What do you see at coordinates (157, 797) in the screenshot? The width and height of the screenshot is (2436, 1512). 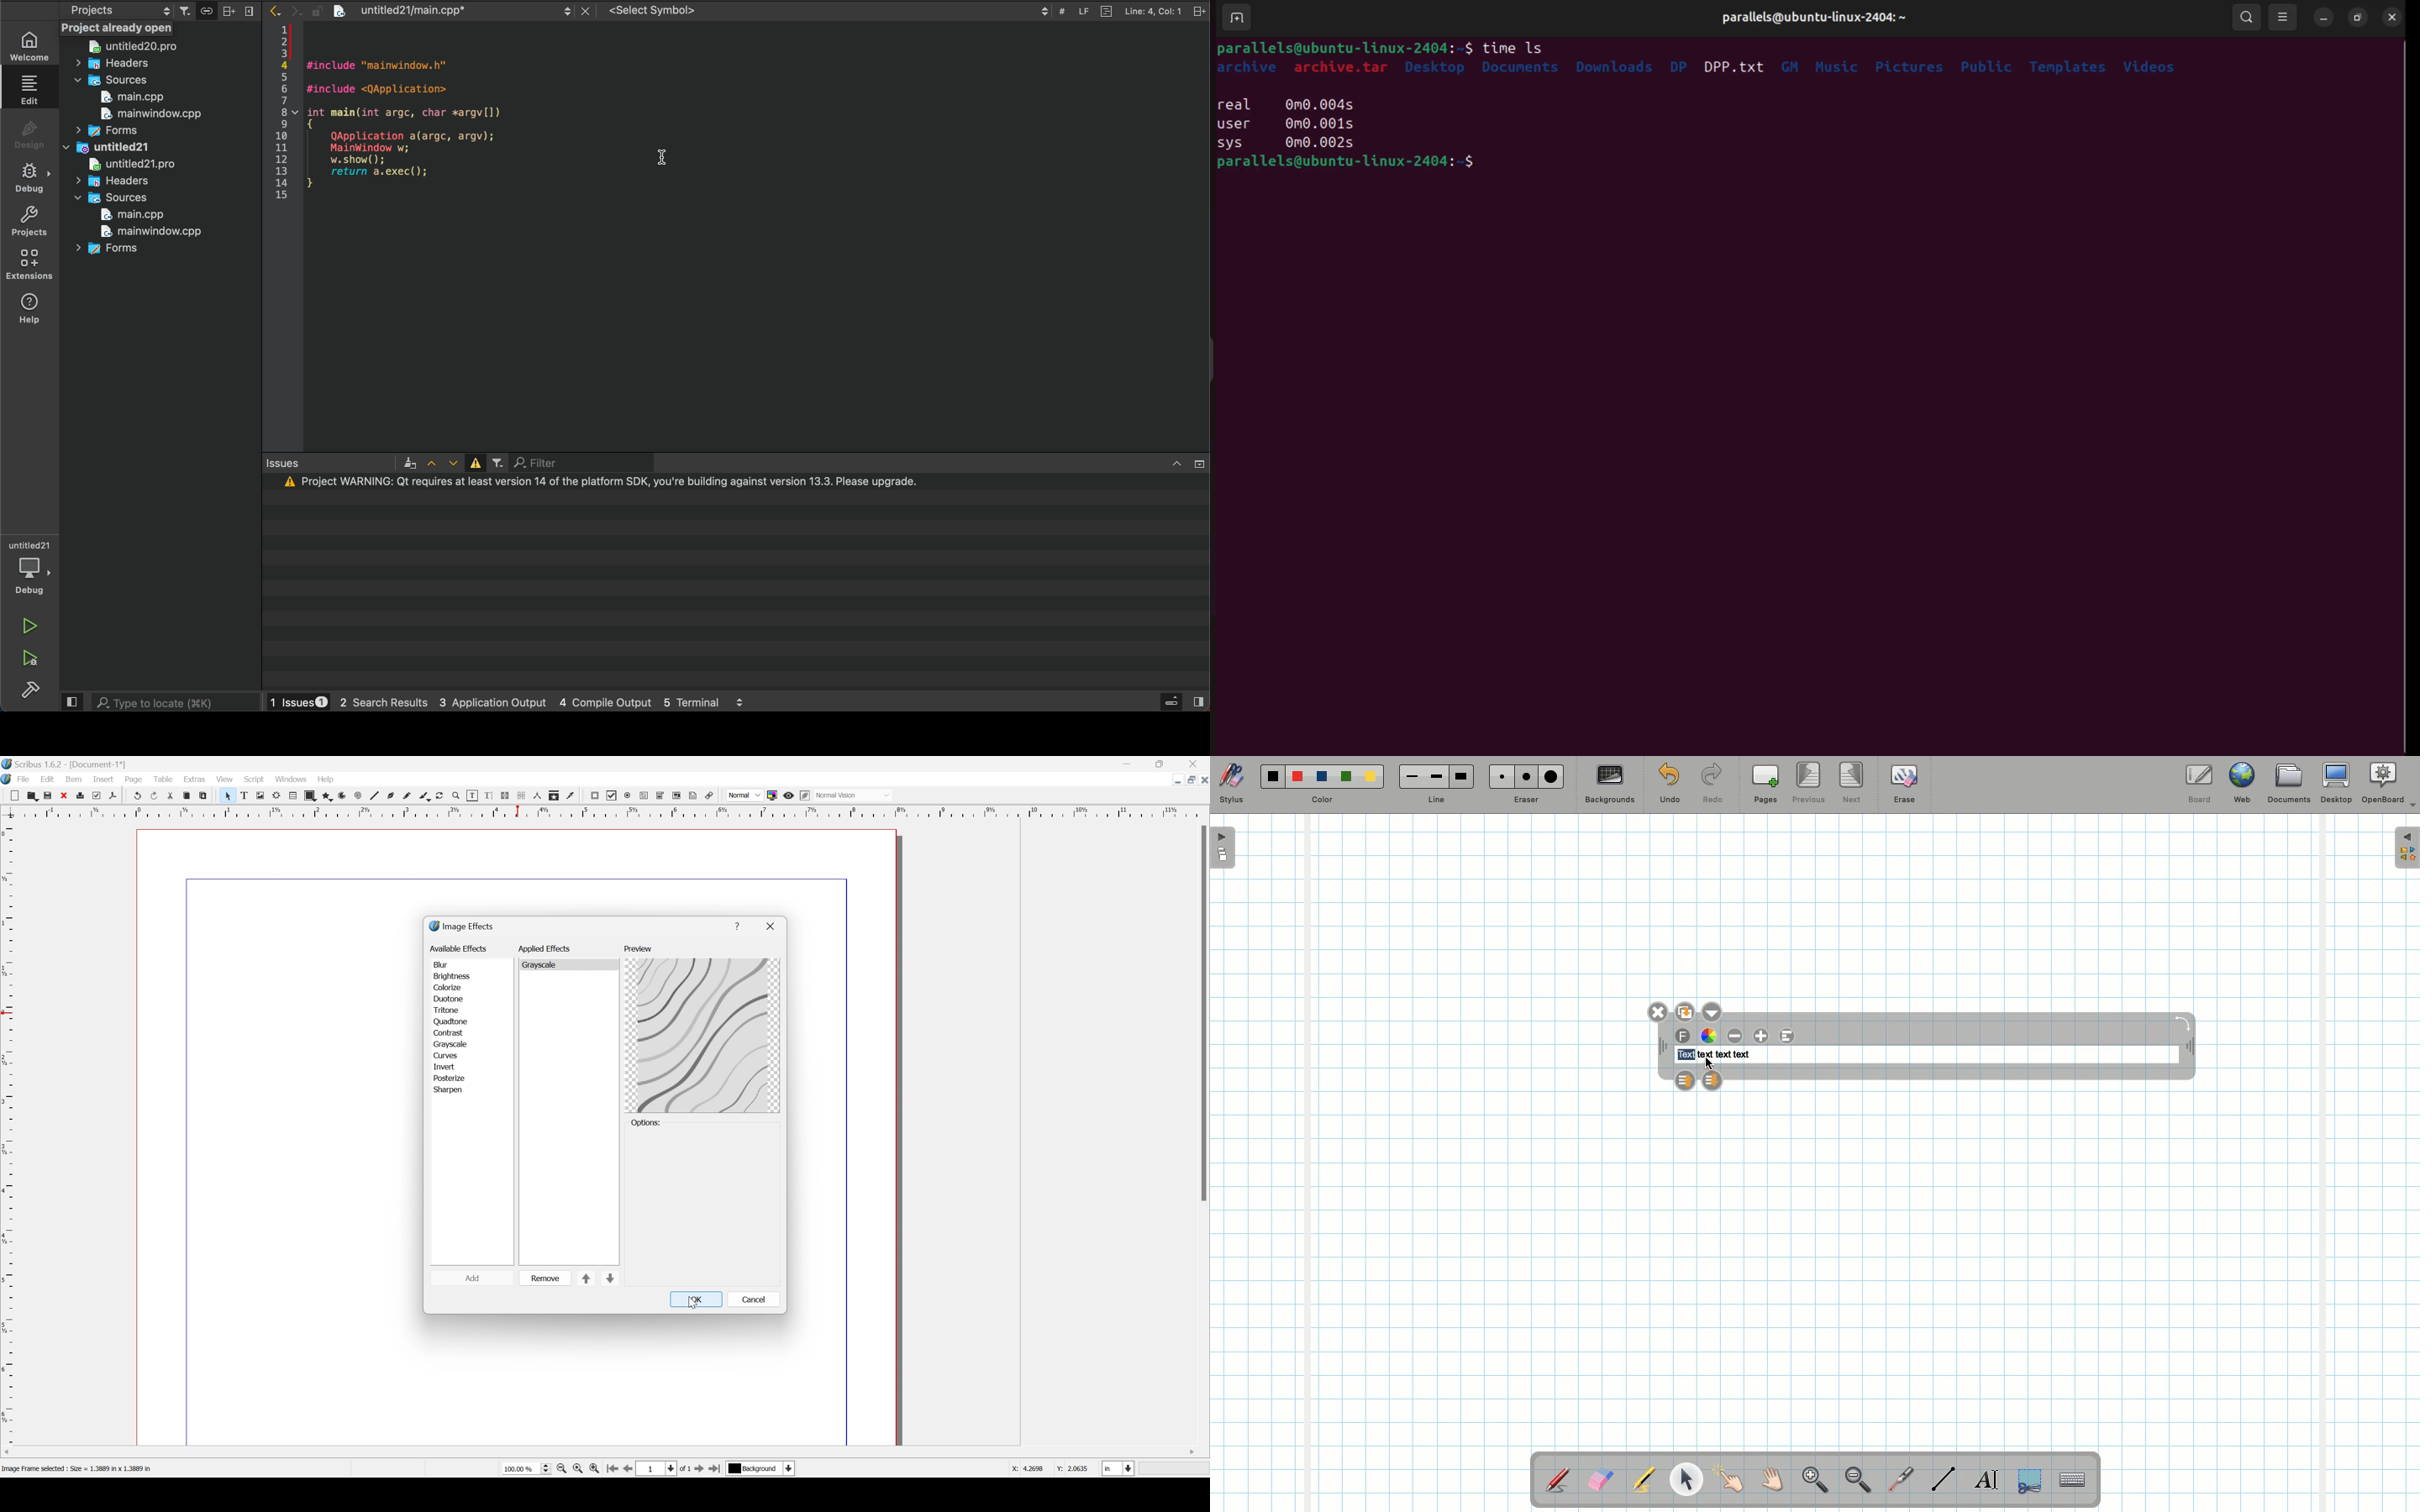 I see `Redo` at bounding box center [157, 797].